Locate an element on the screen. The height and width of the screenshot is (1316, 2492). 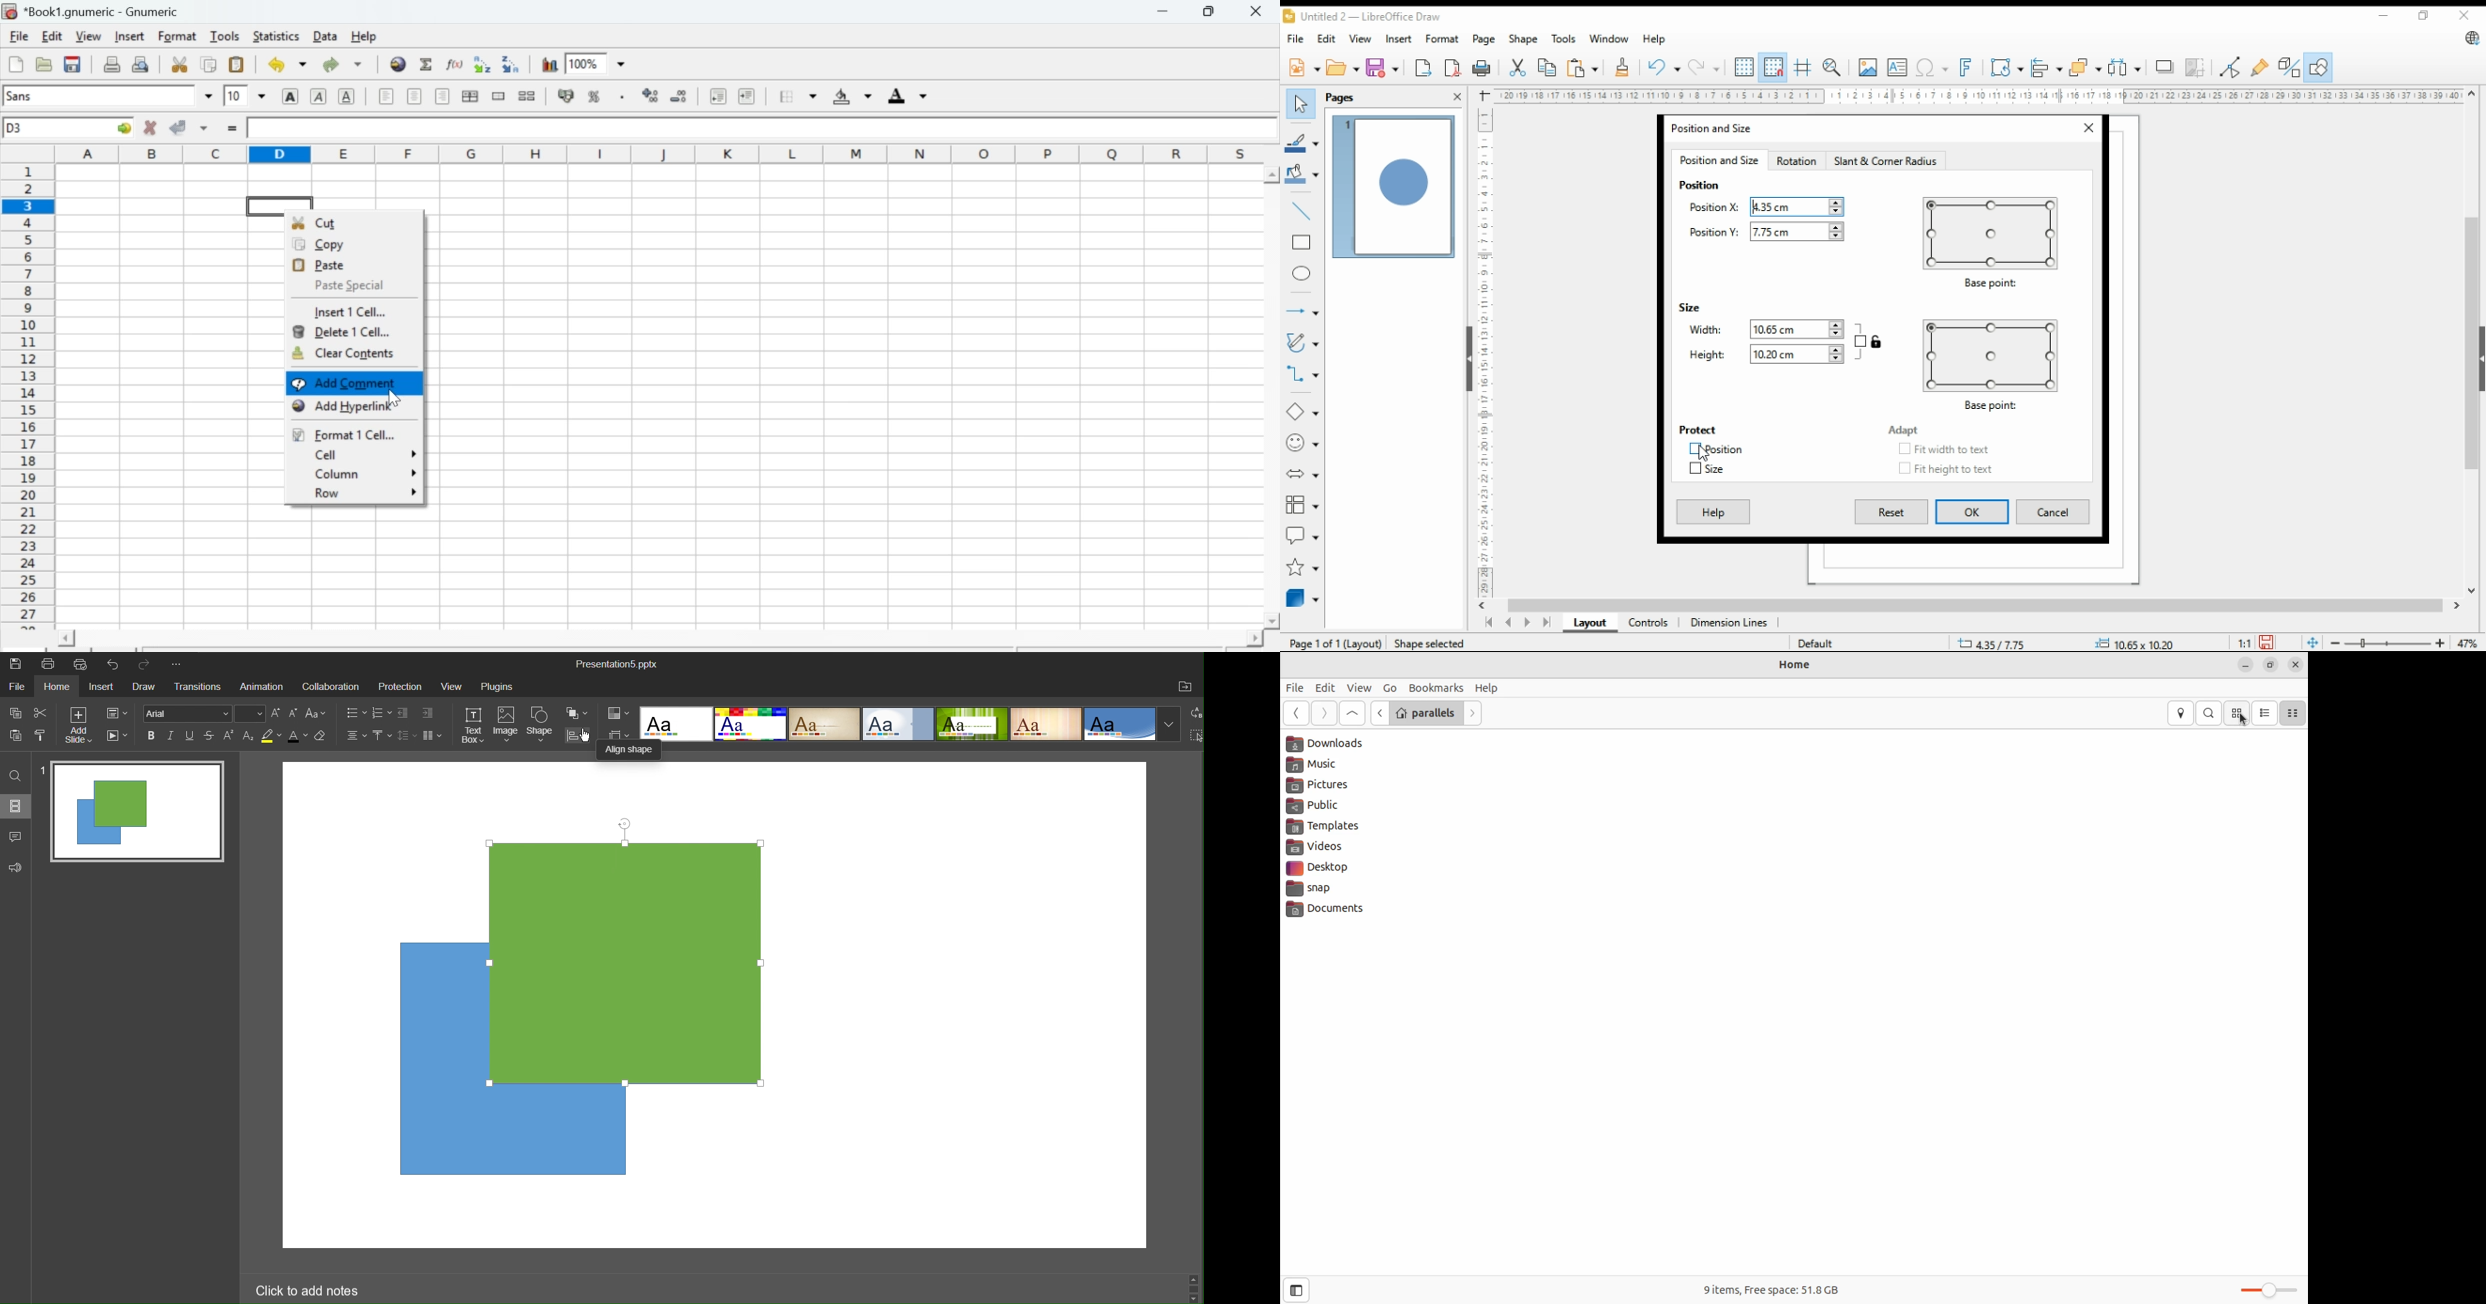
insert line is located at coordinates (1303, 212).